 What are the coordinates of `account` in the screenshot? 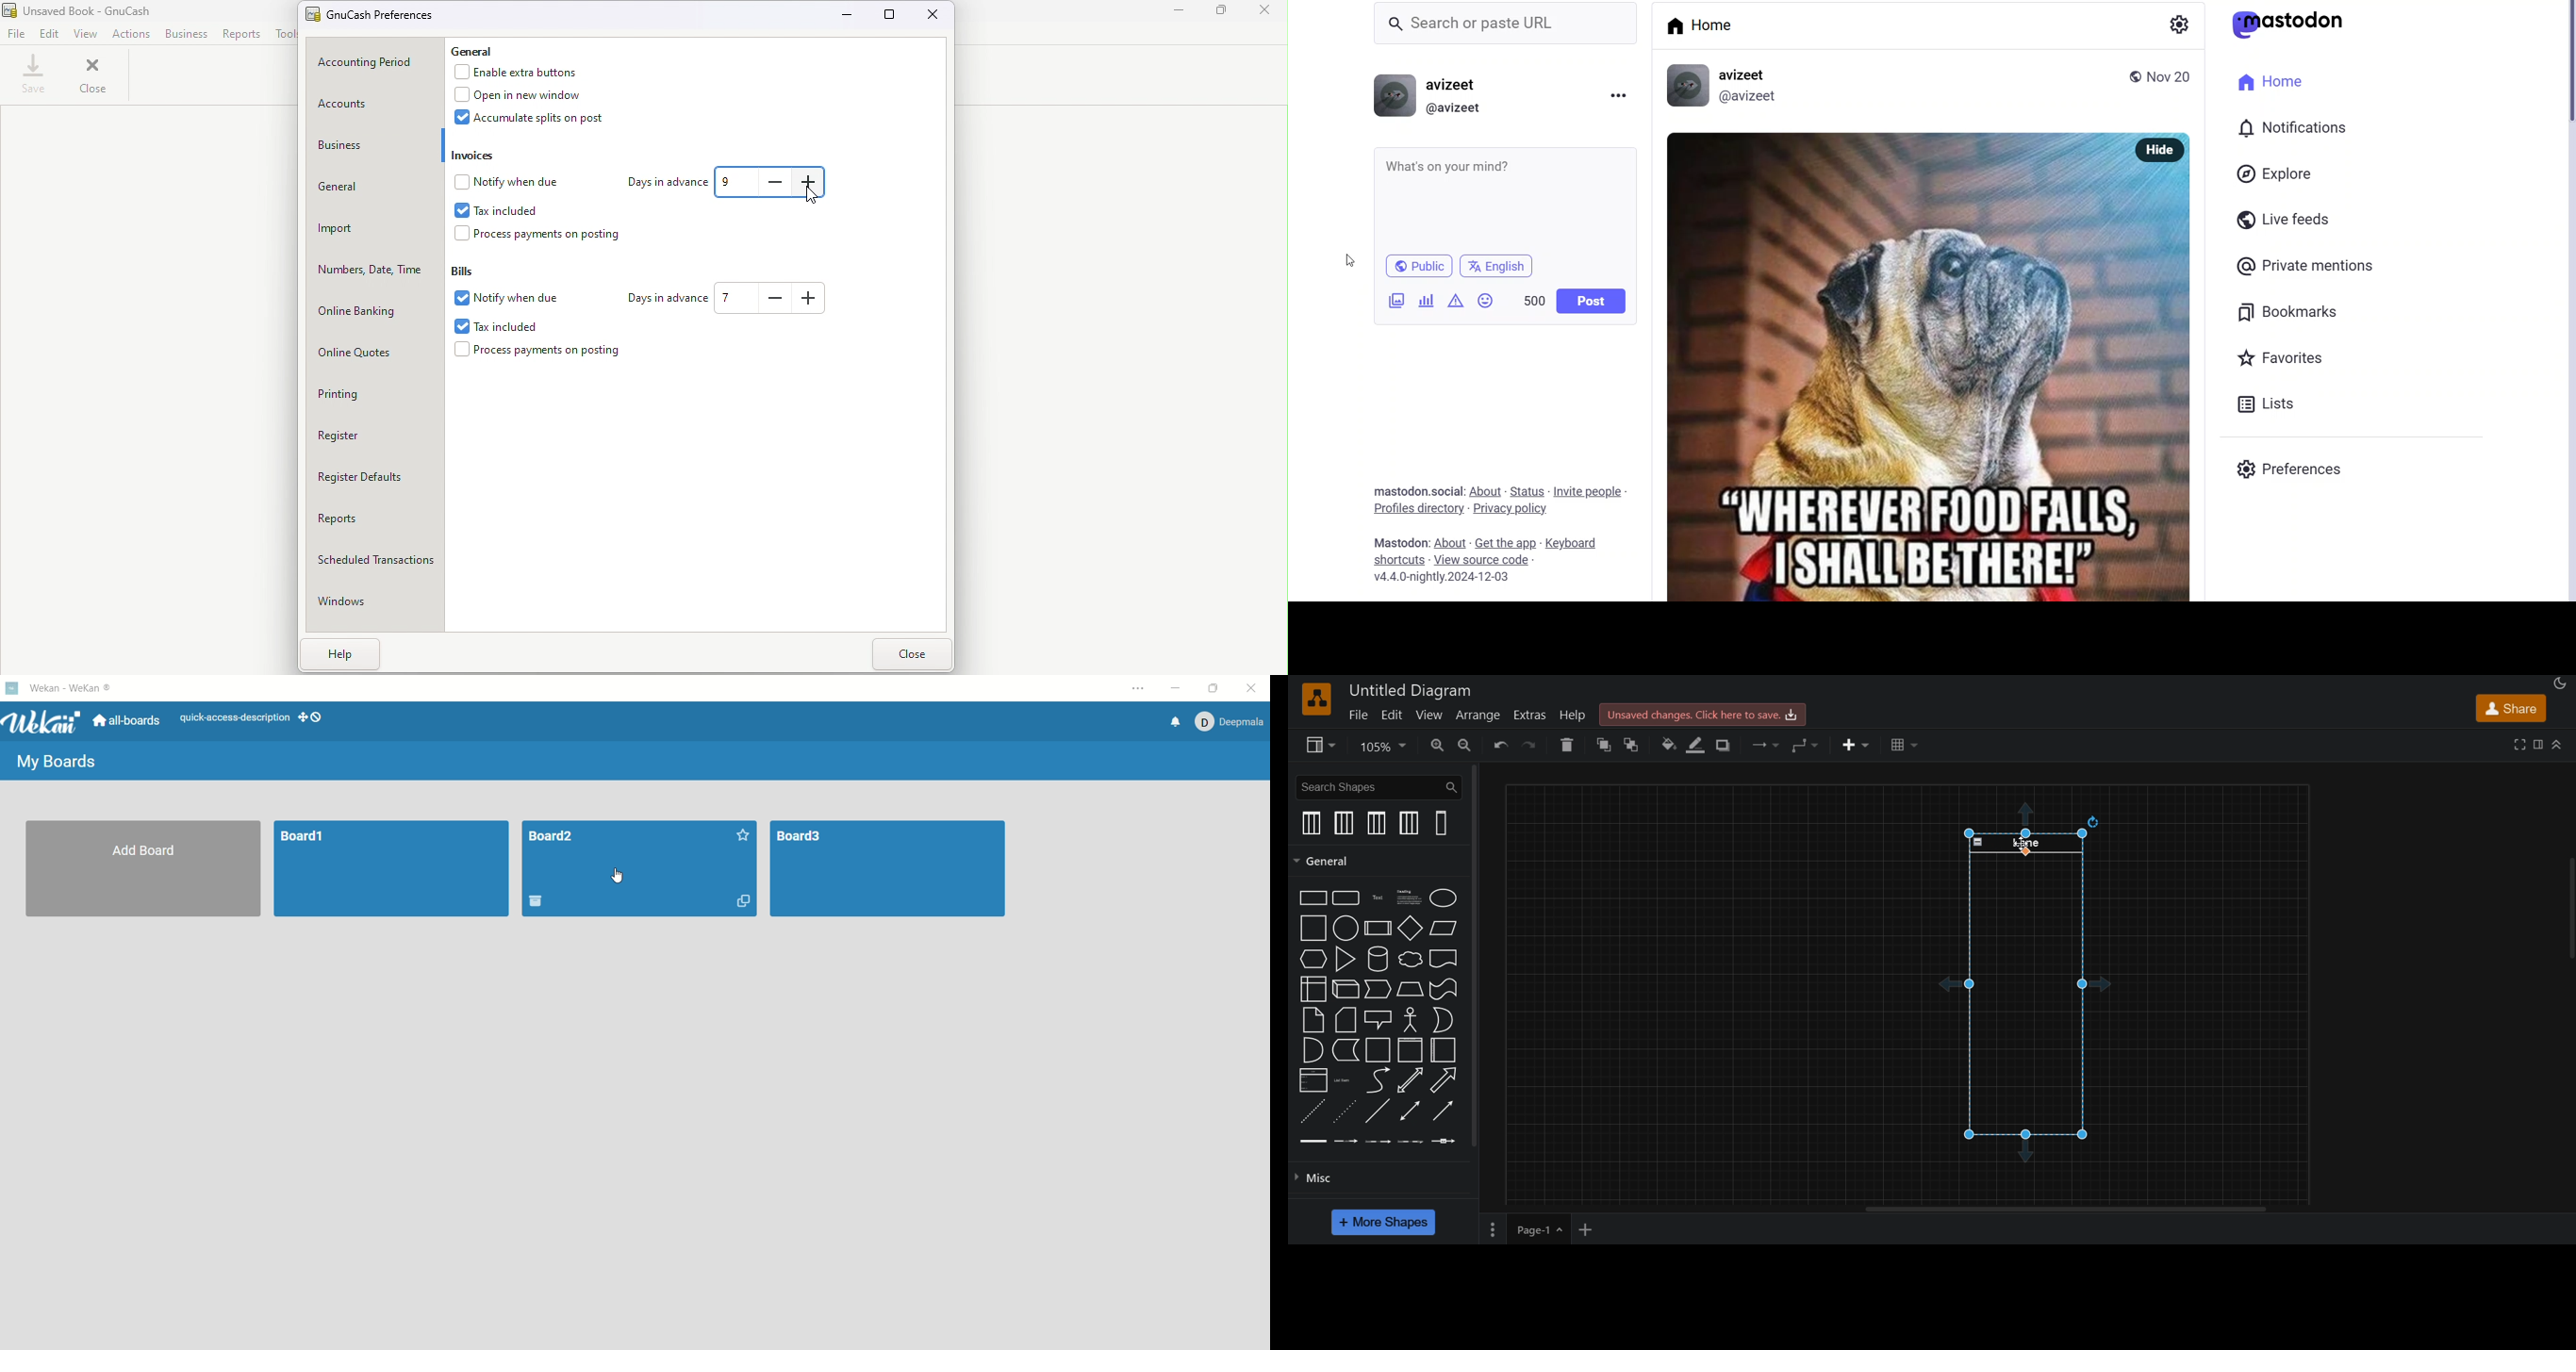 It's located at (1232, 723).